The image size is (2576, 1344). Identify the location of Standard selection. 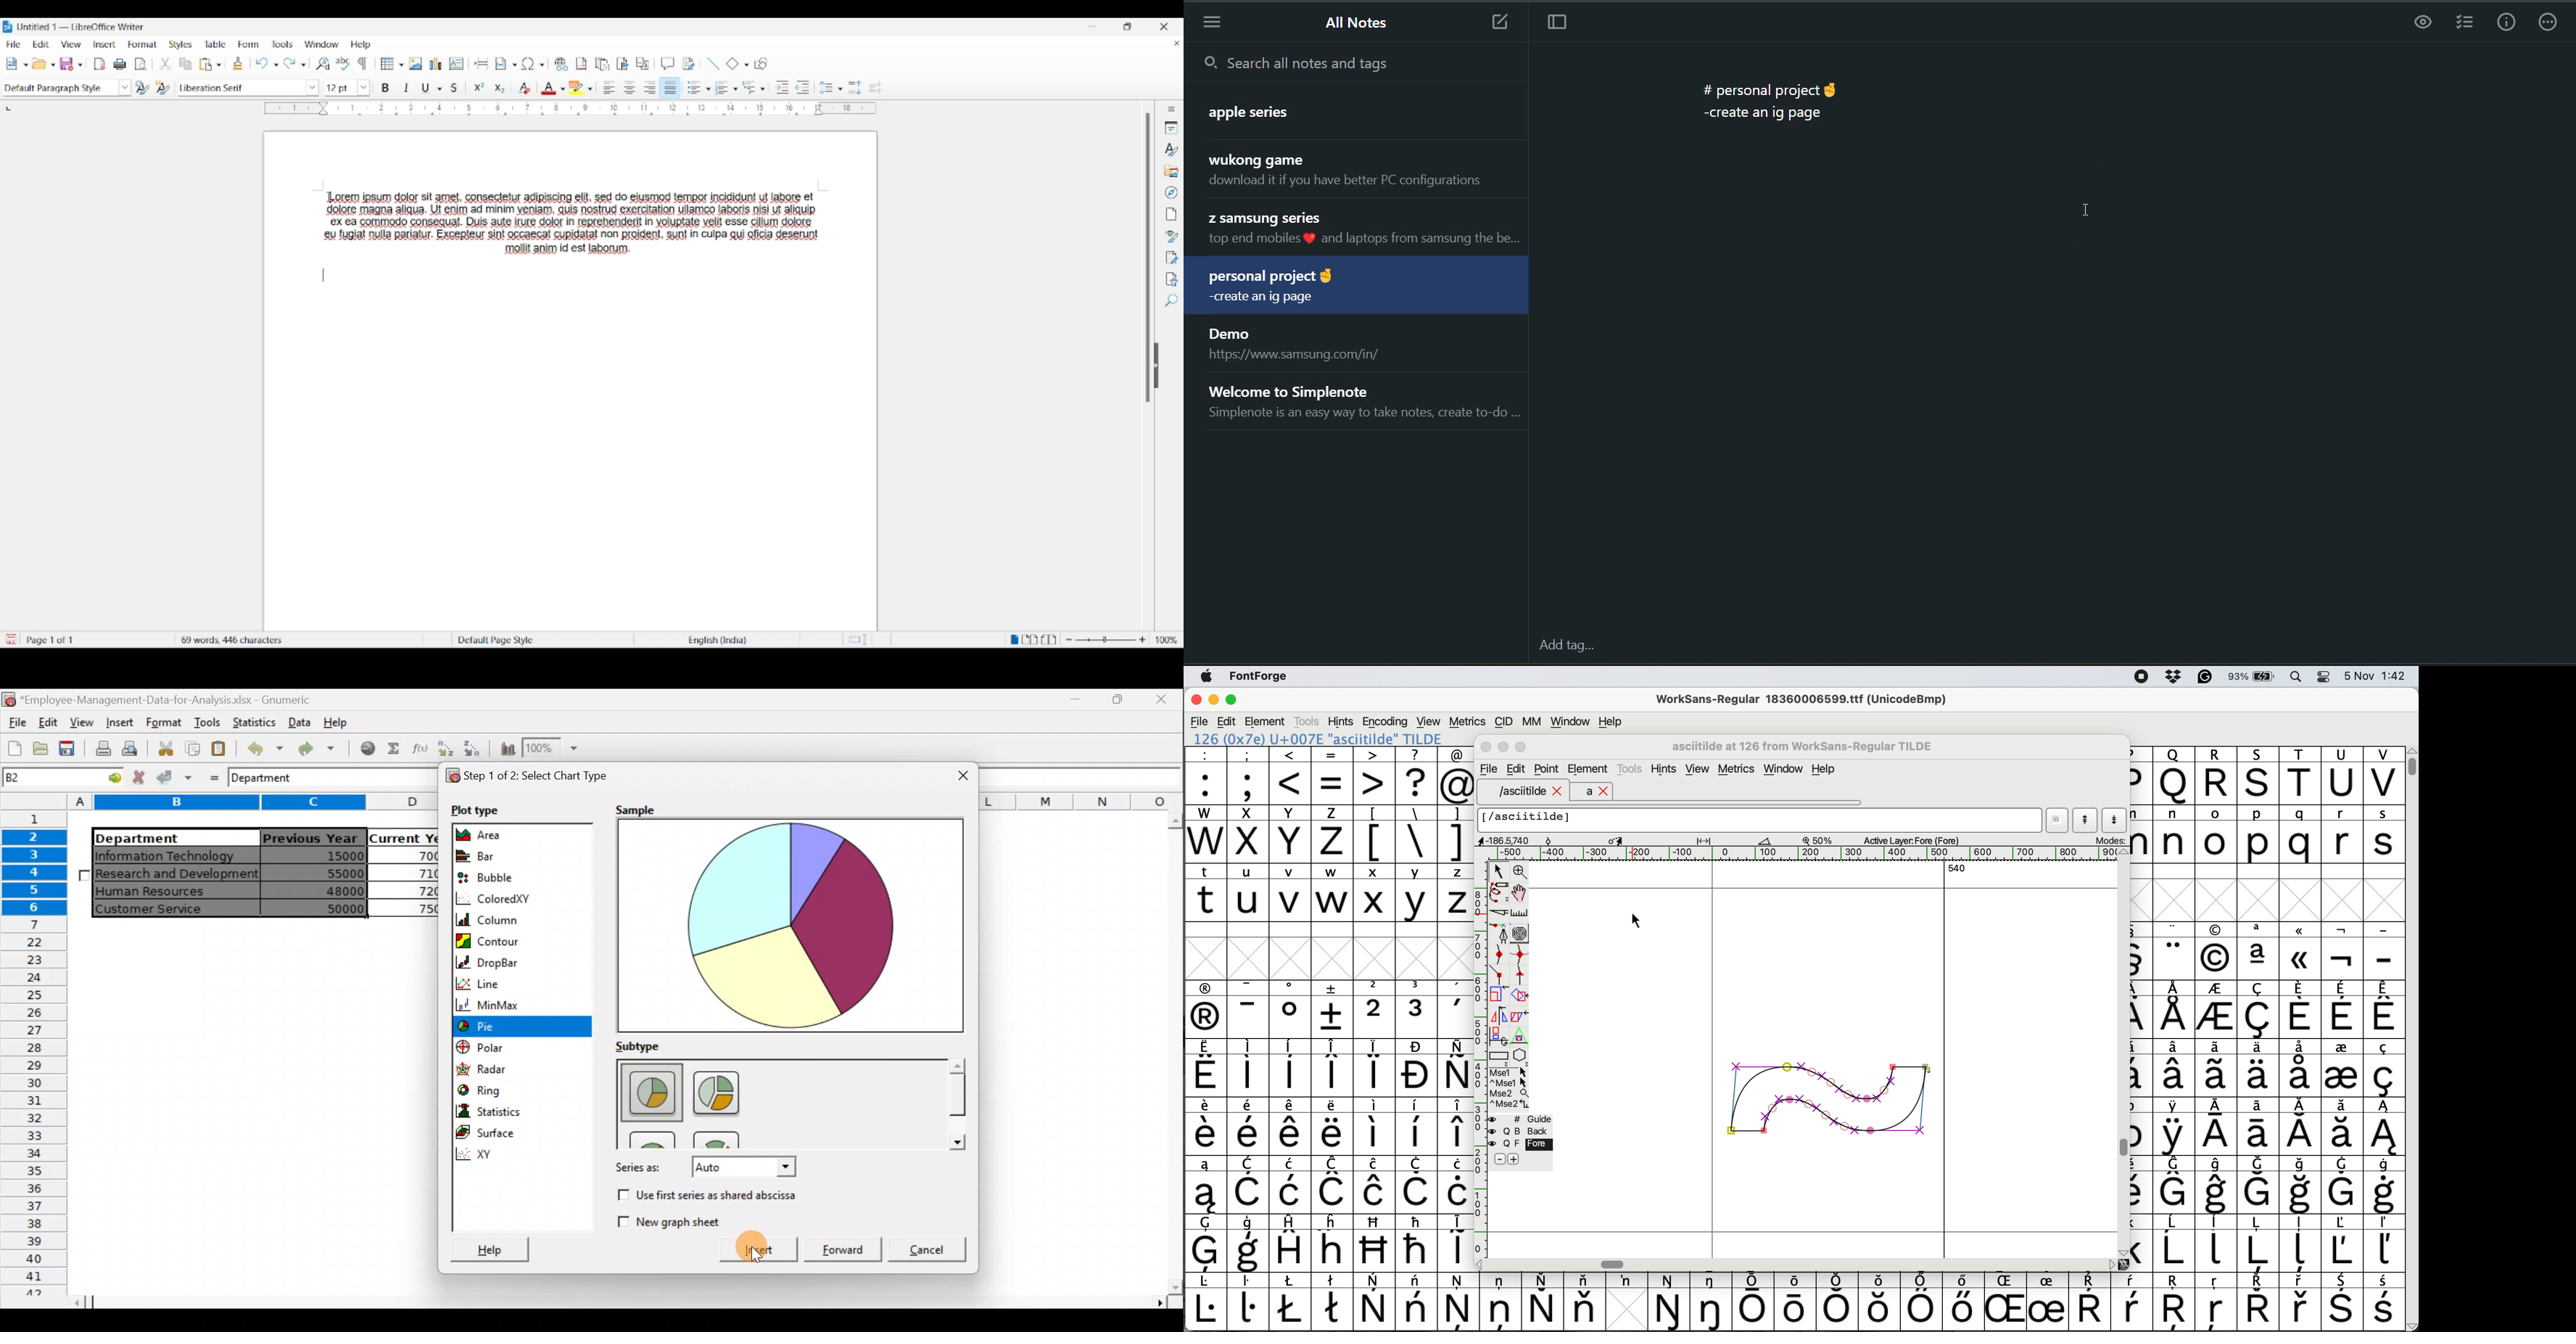
(861, 640).